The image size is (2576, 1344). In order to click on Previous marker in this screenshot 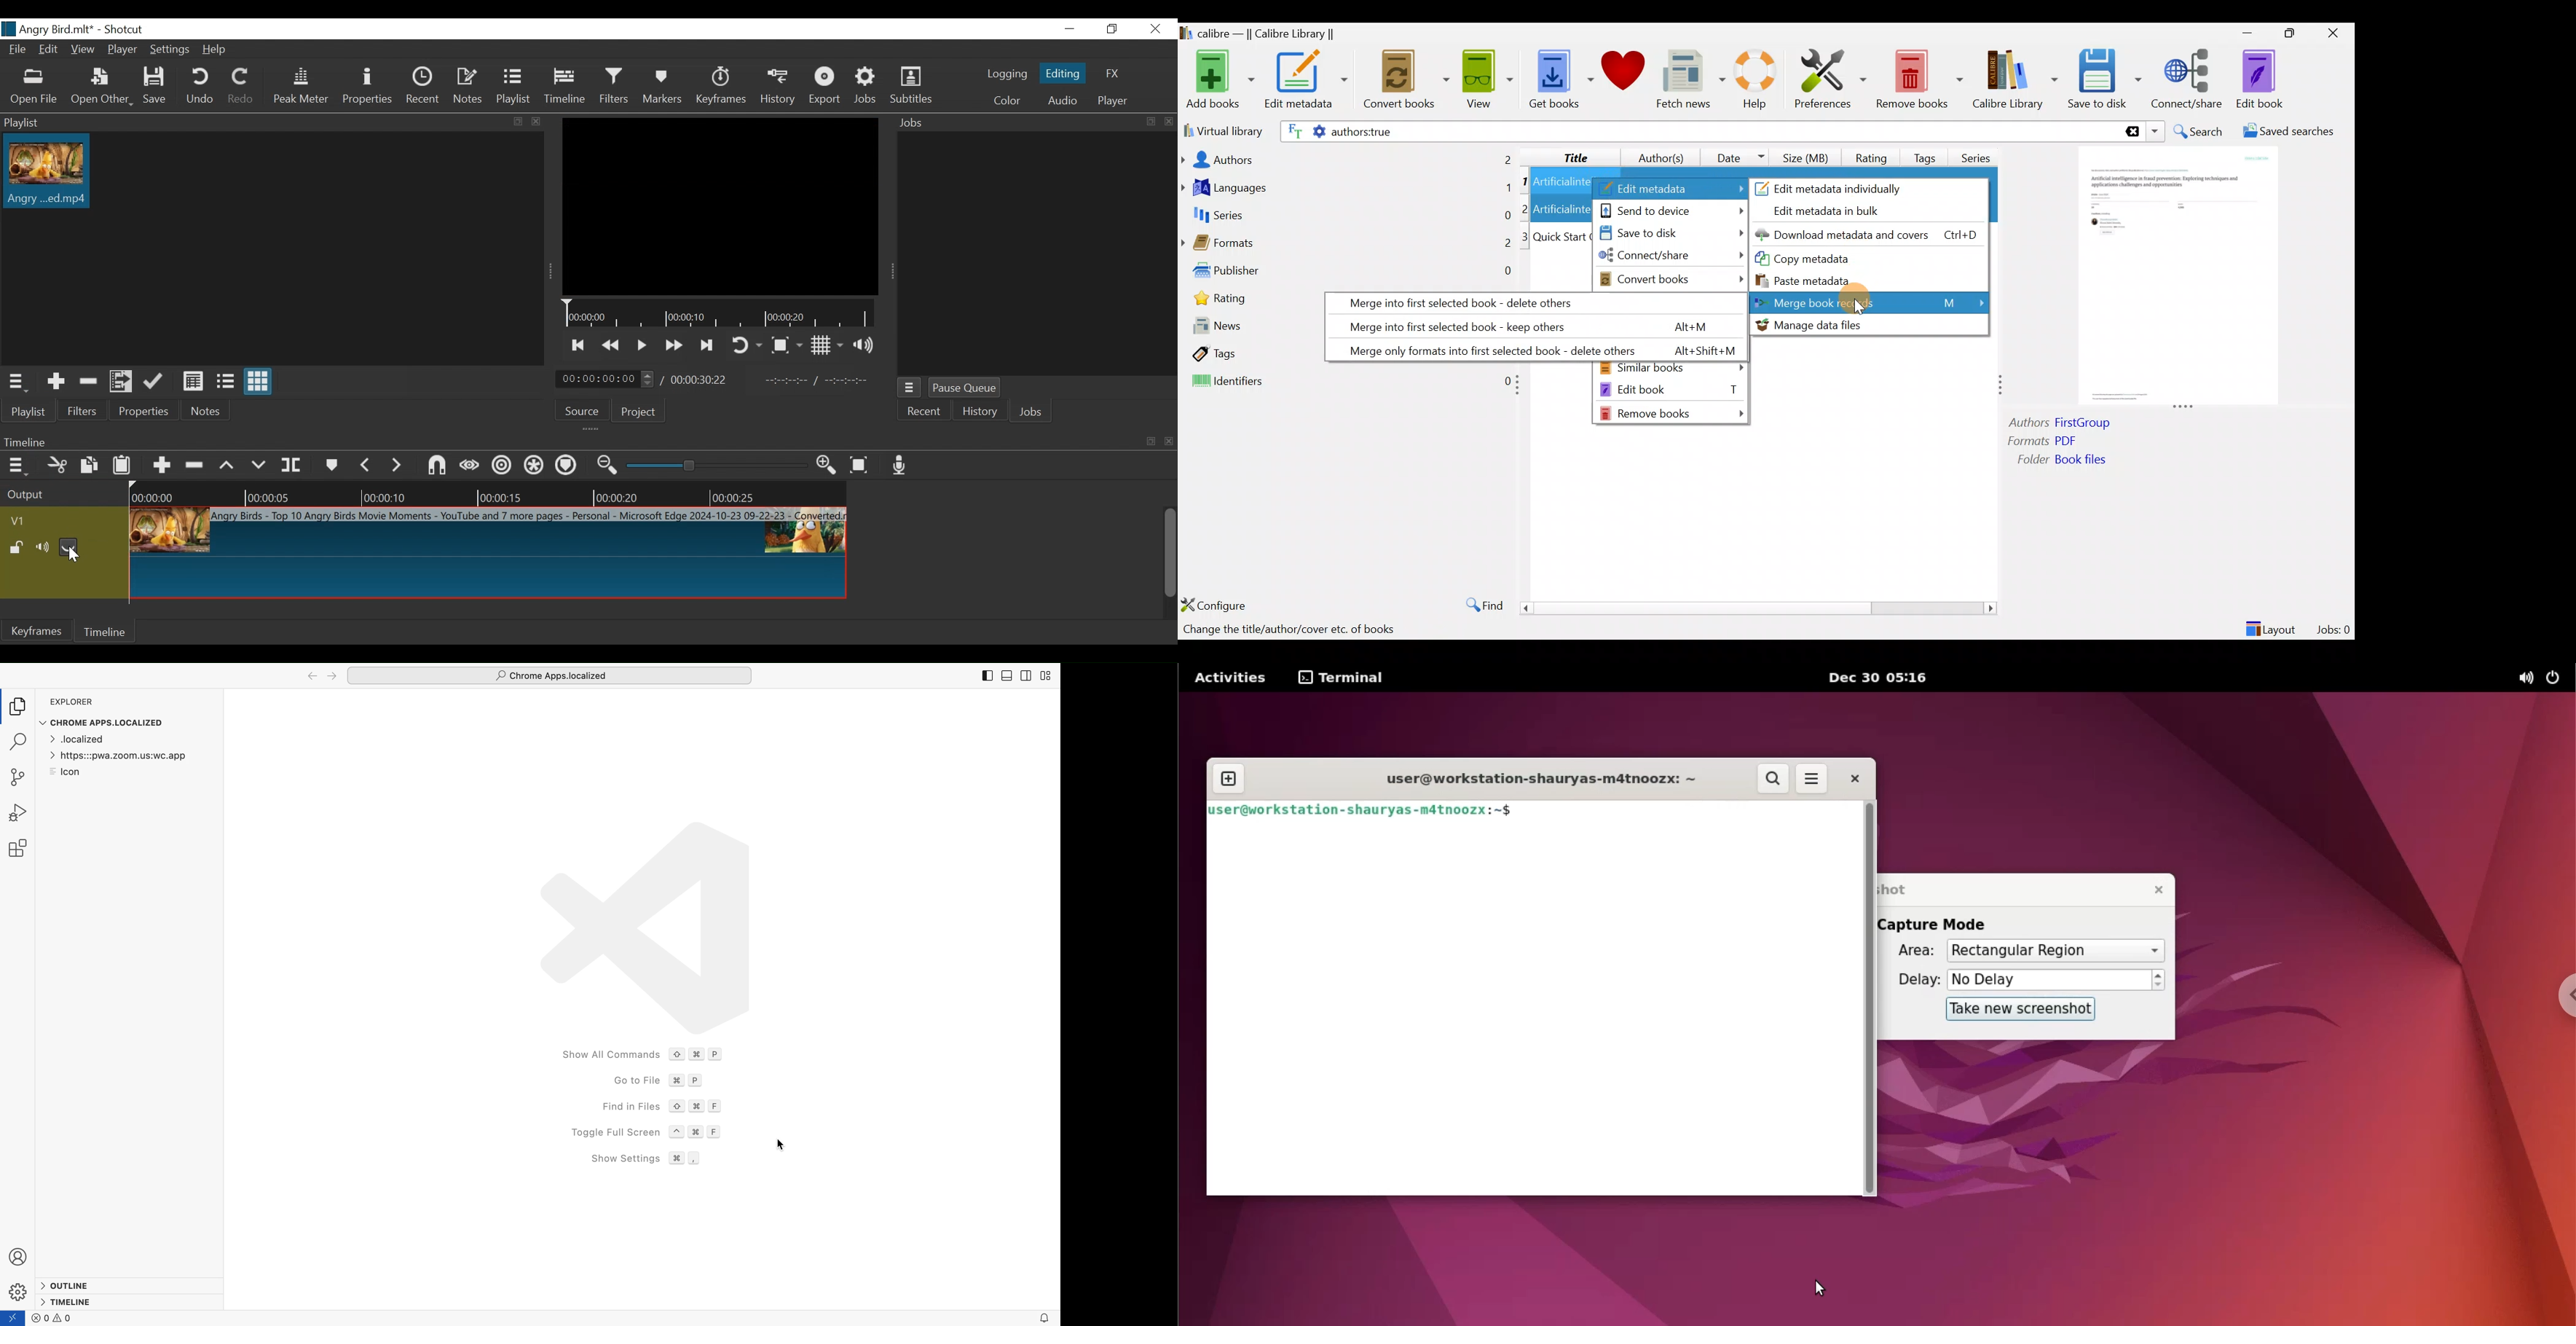, I will do `click(366, 465)`.